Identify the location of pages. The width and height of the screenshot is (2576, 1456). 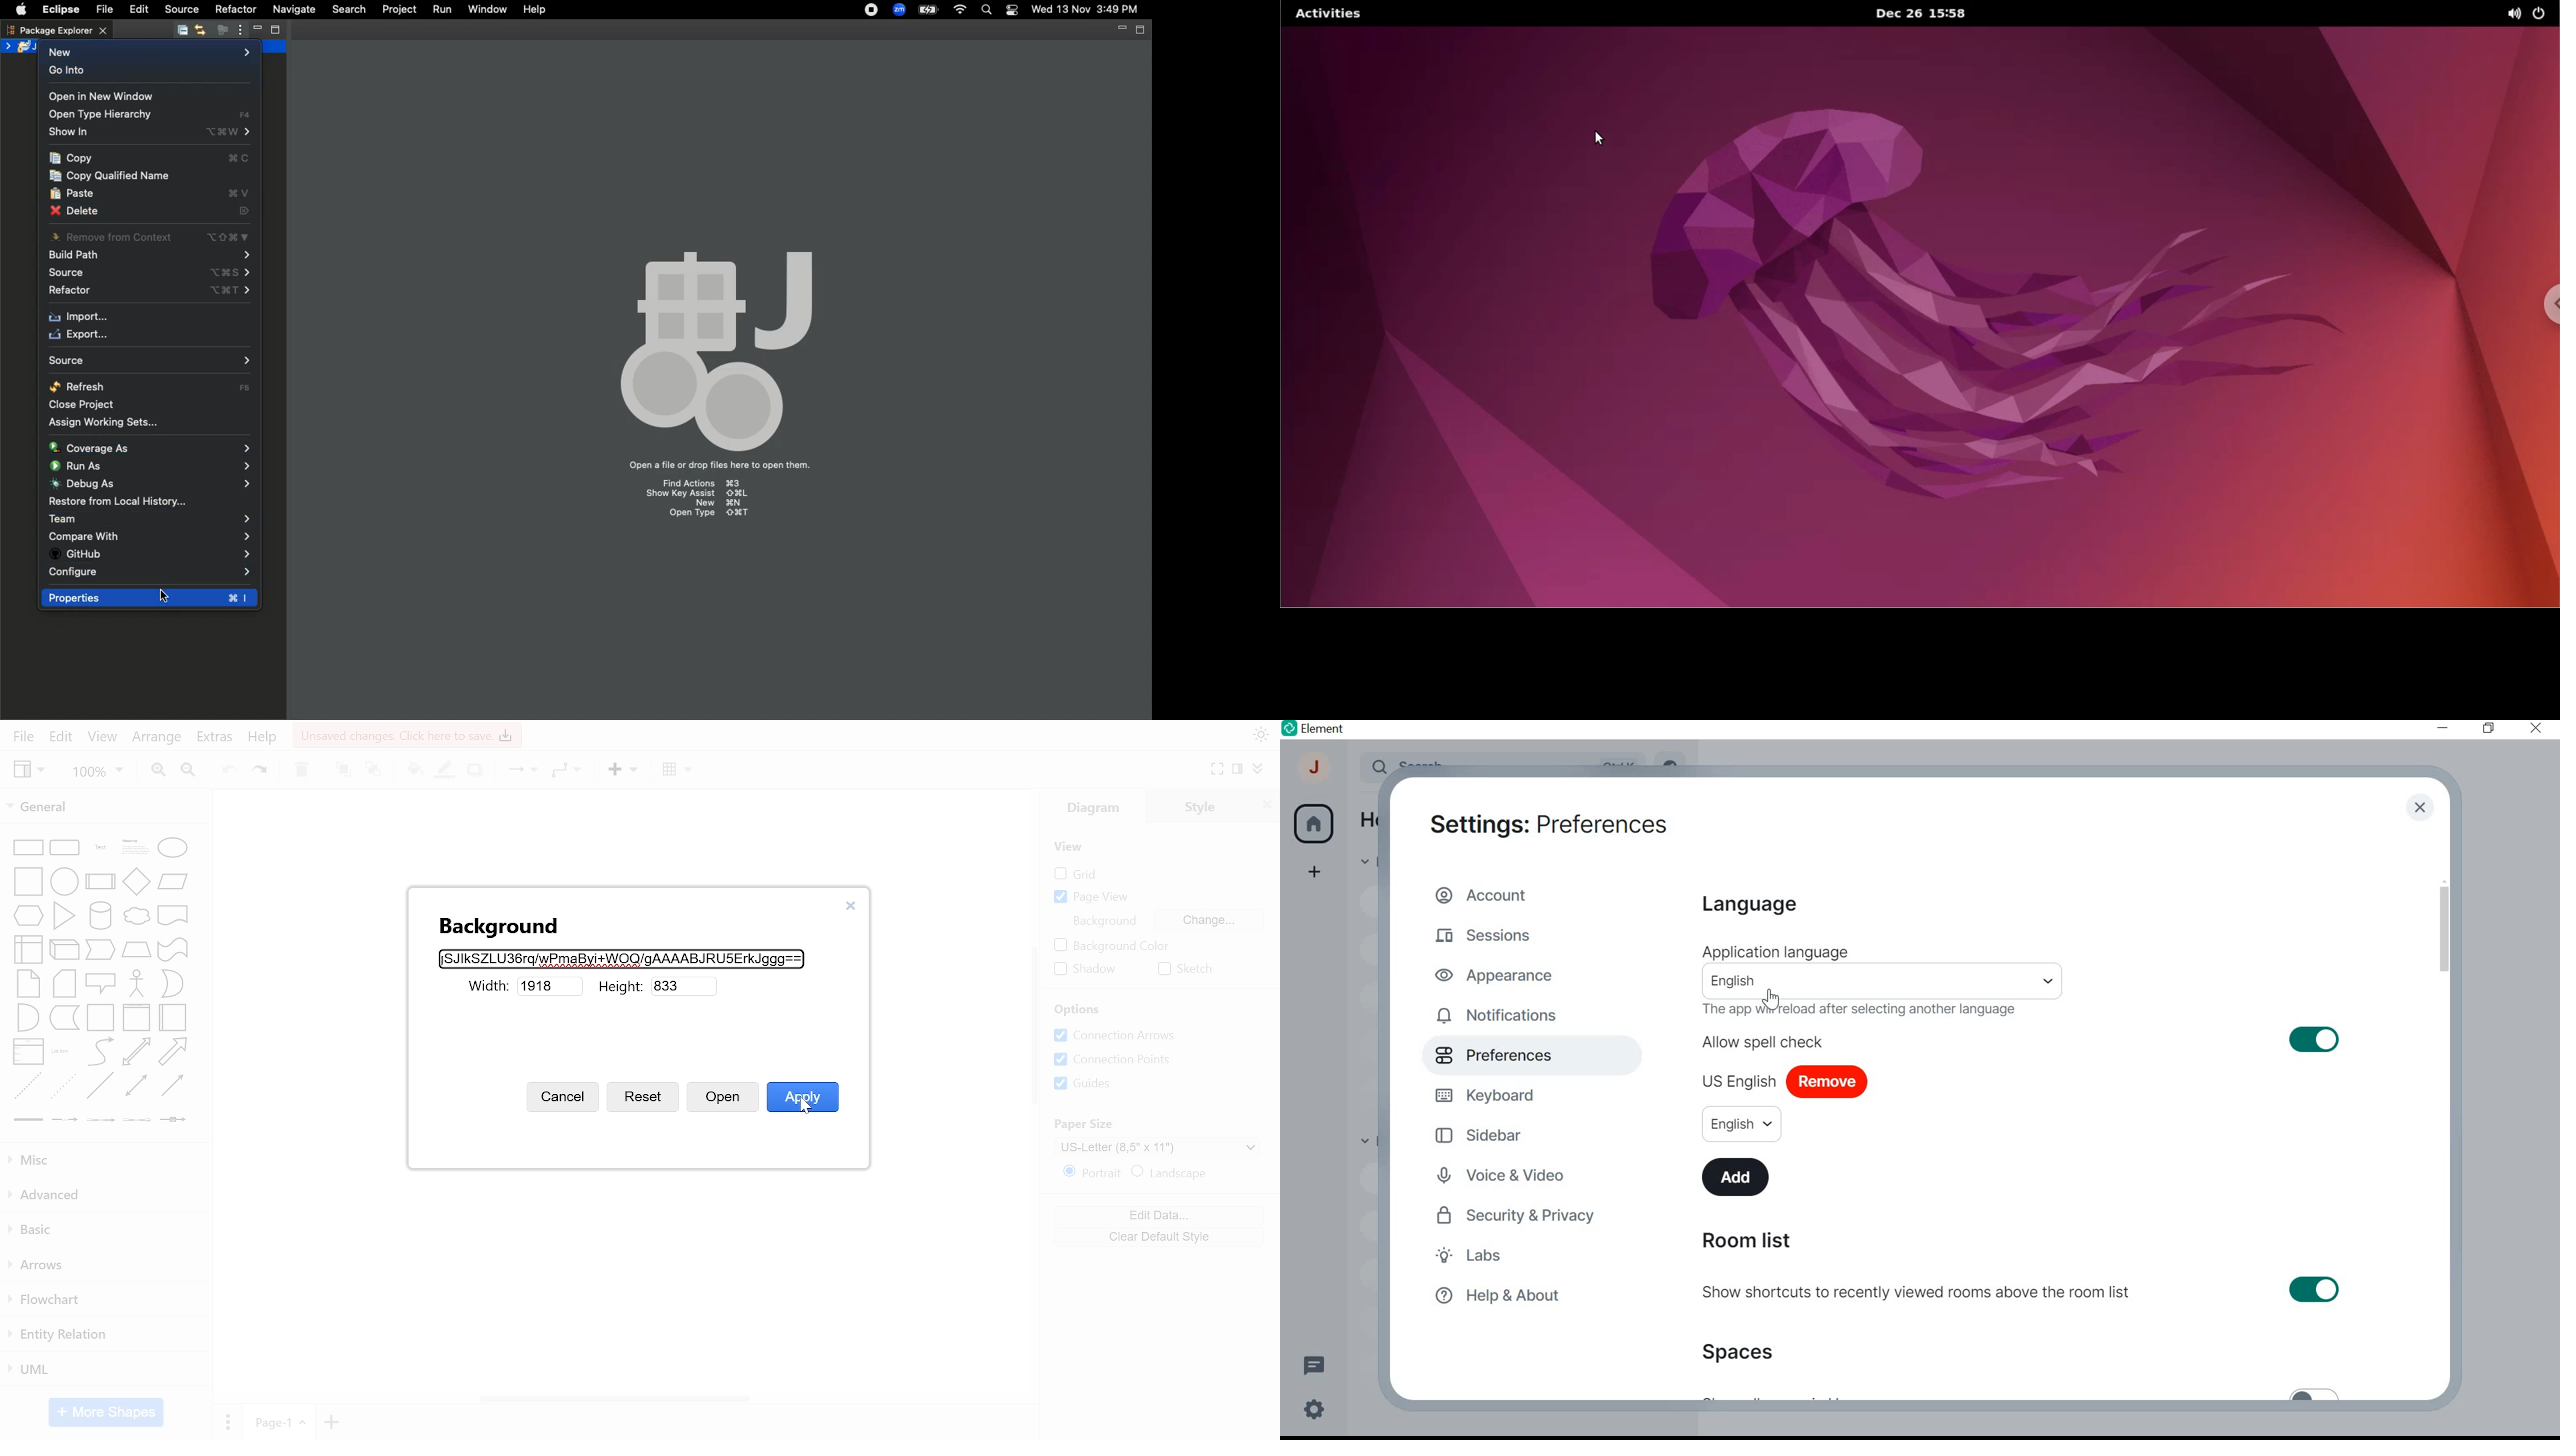
(226, 1421).